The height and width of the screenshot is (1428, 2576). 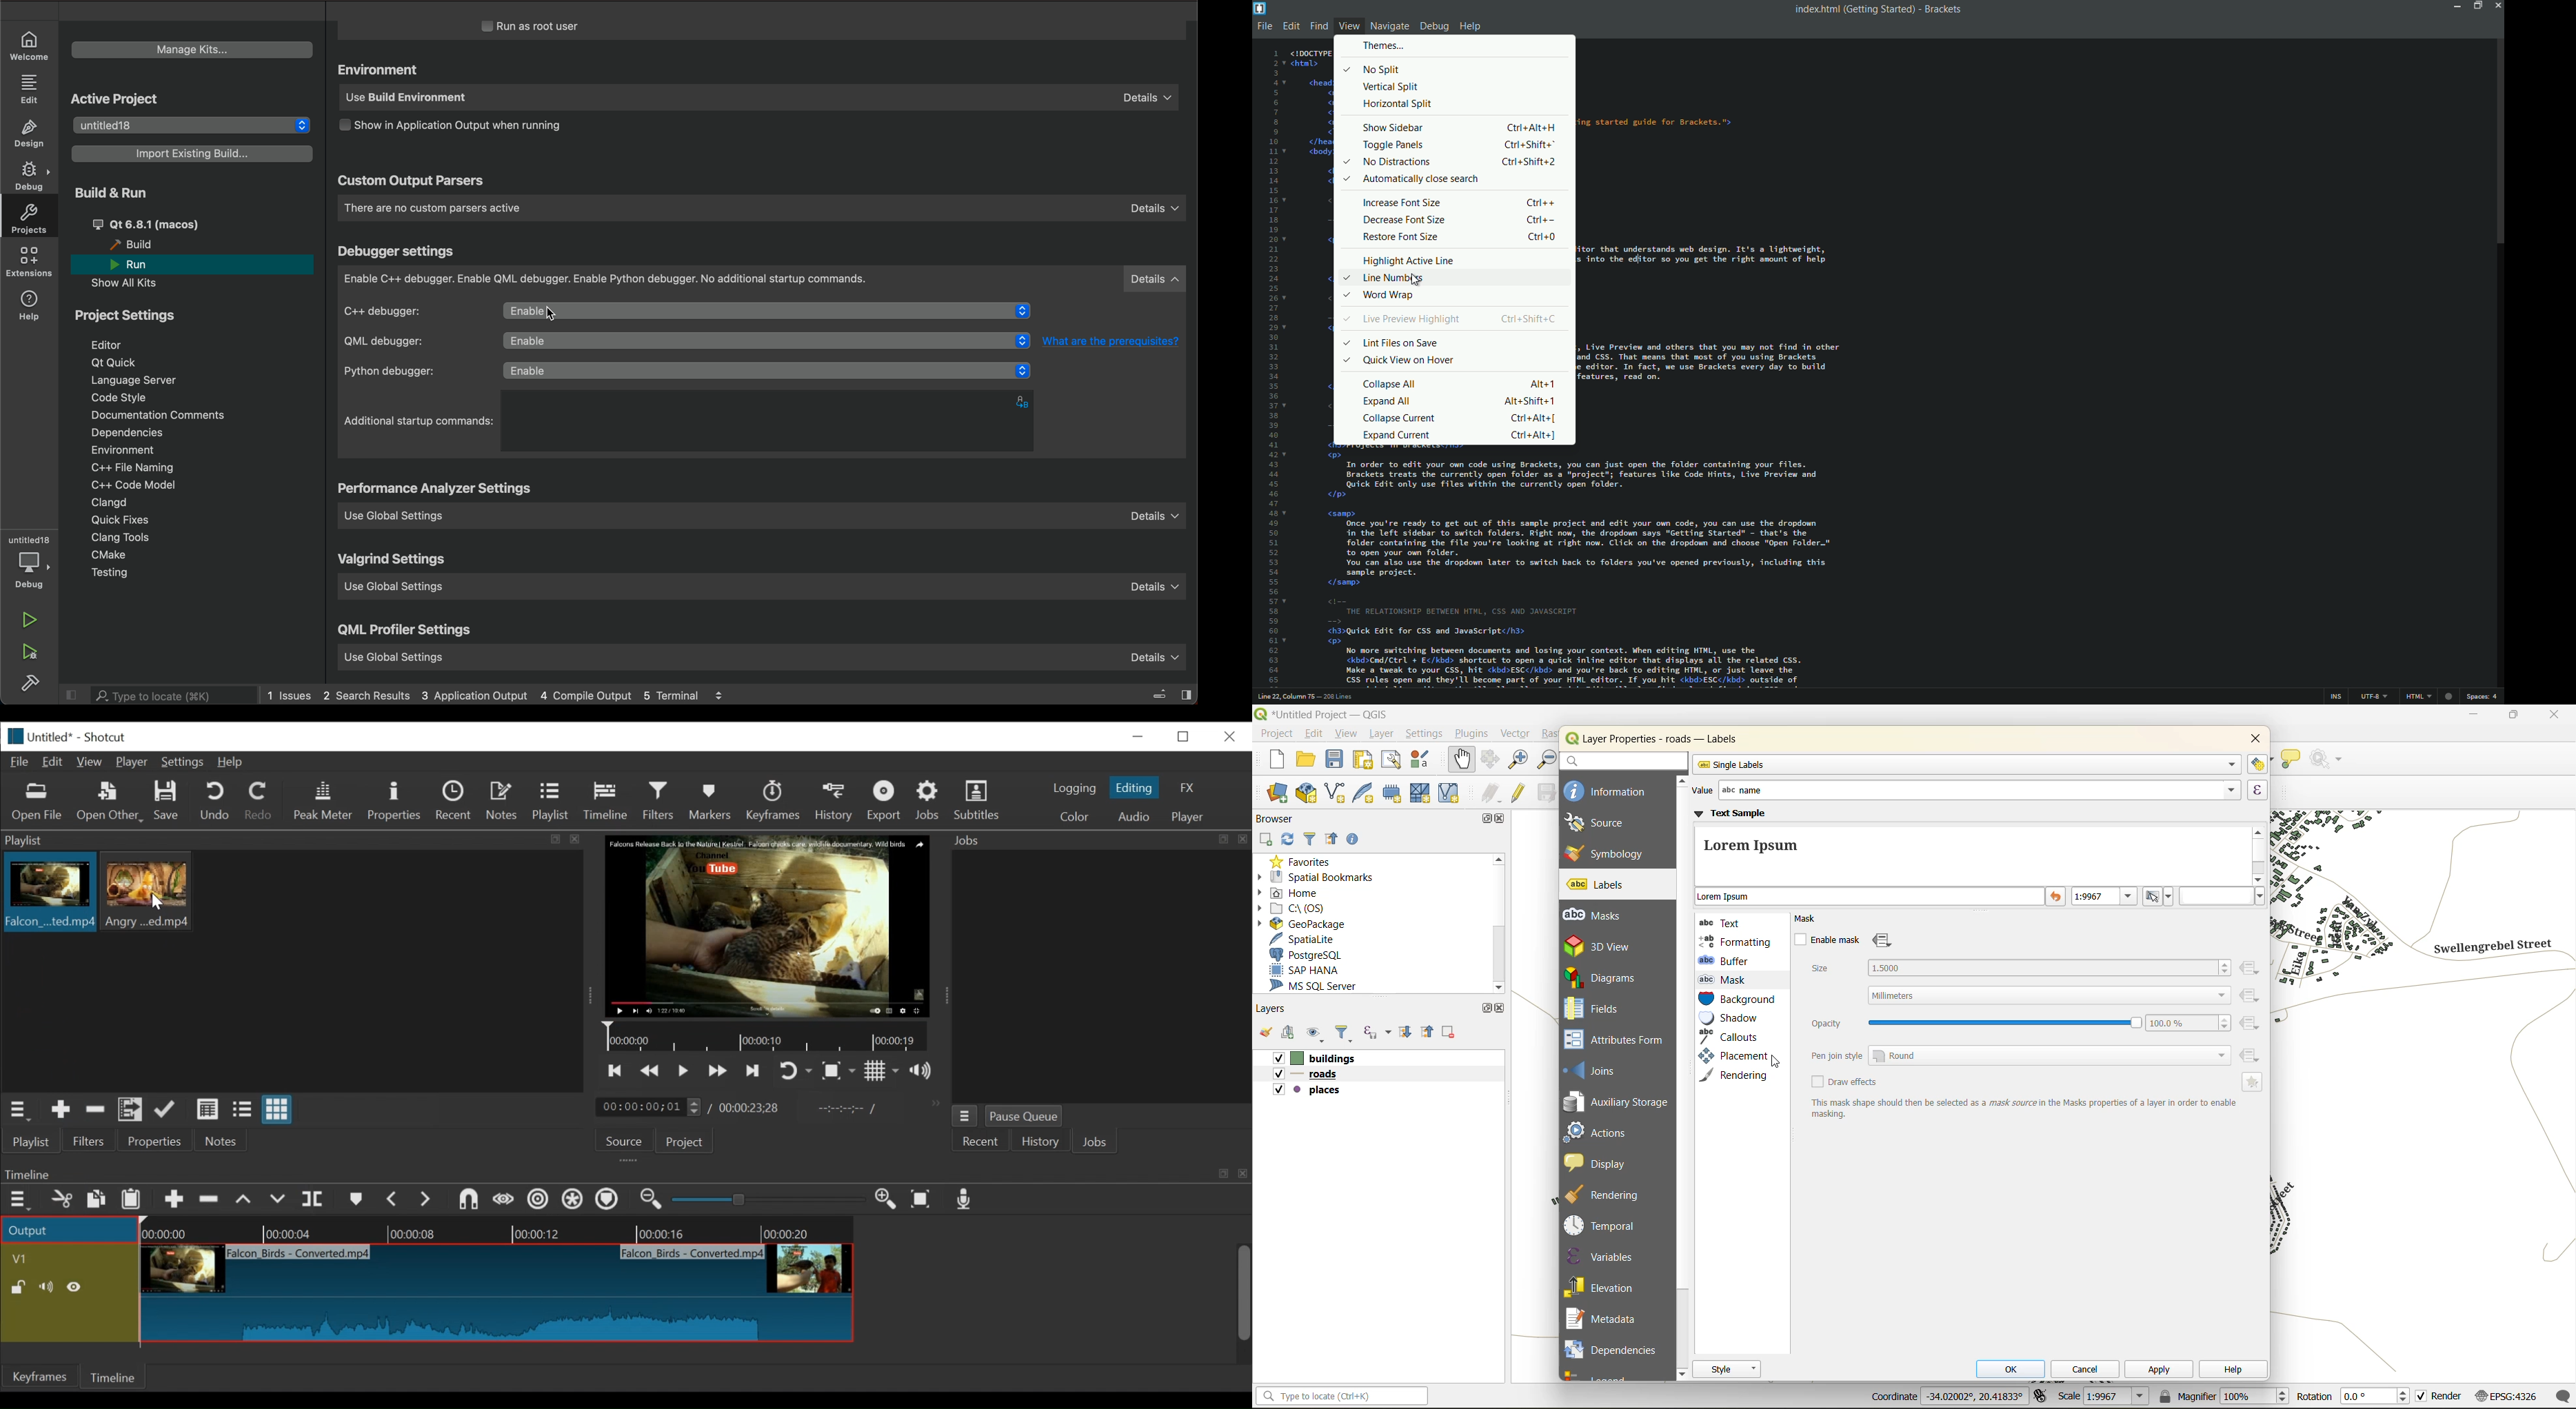 What do you see at coordinates (2550, 716) in the screenshot?
I see `close` at bounding box center [2550, 716].